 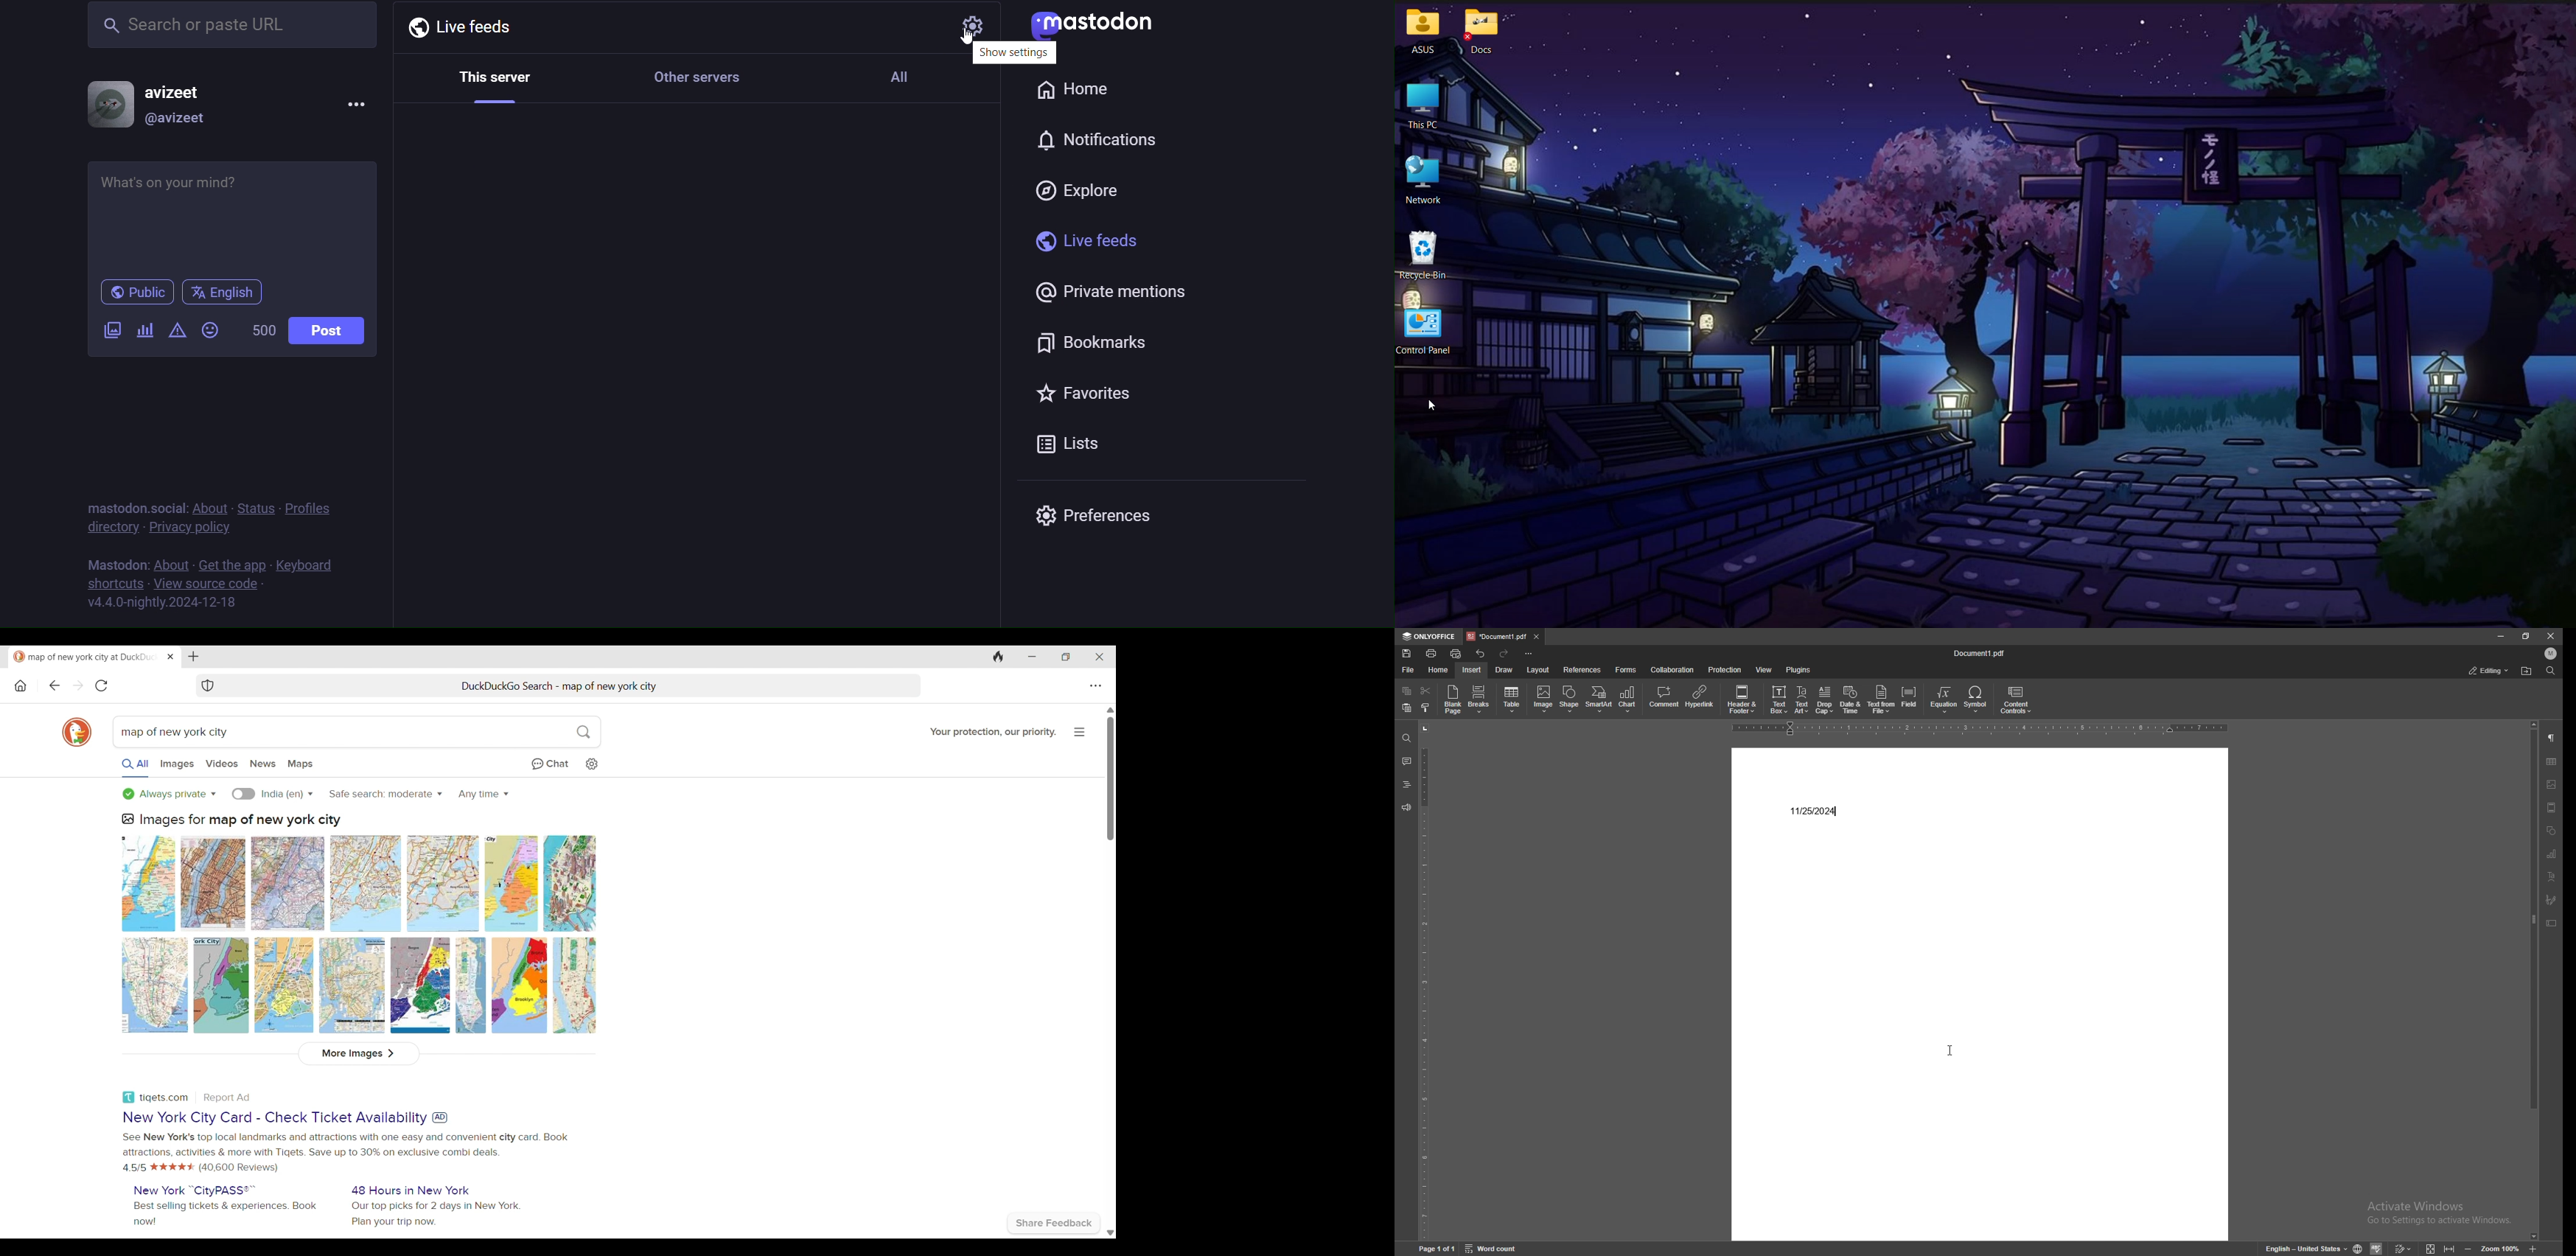 I want to click on version, so click(x=159, y=602).